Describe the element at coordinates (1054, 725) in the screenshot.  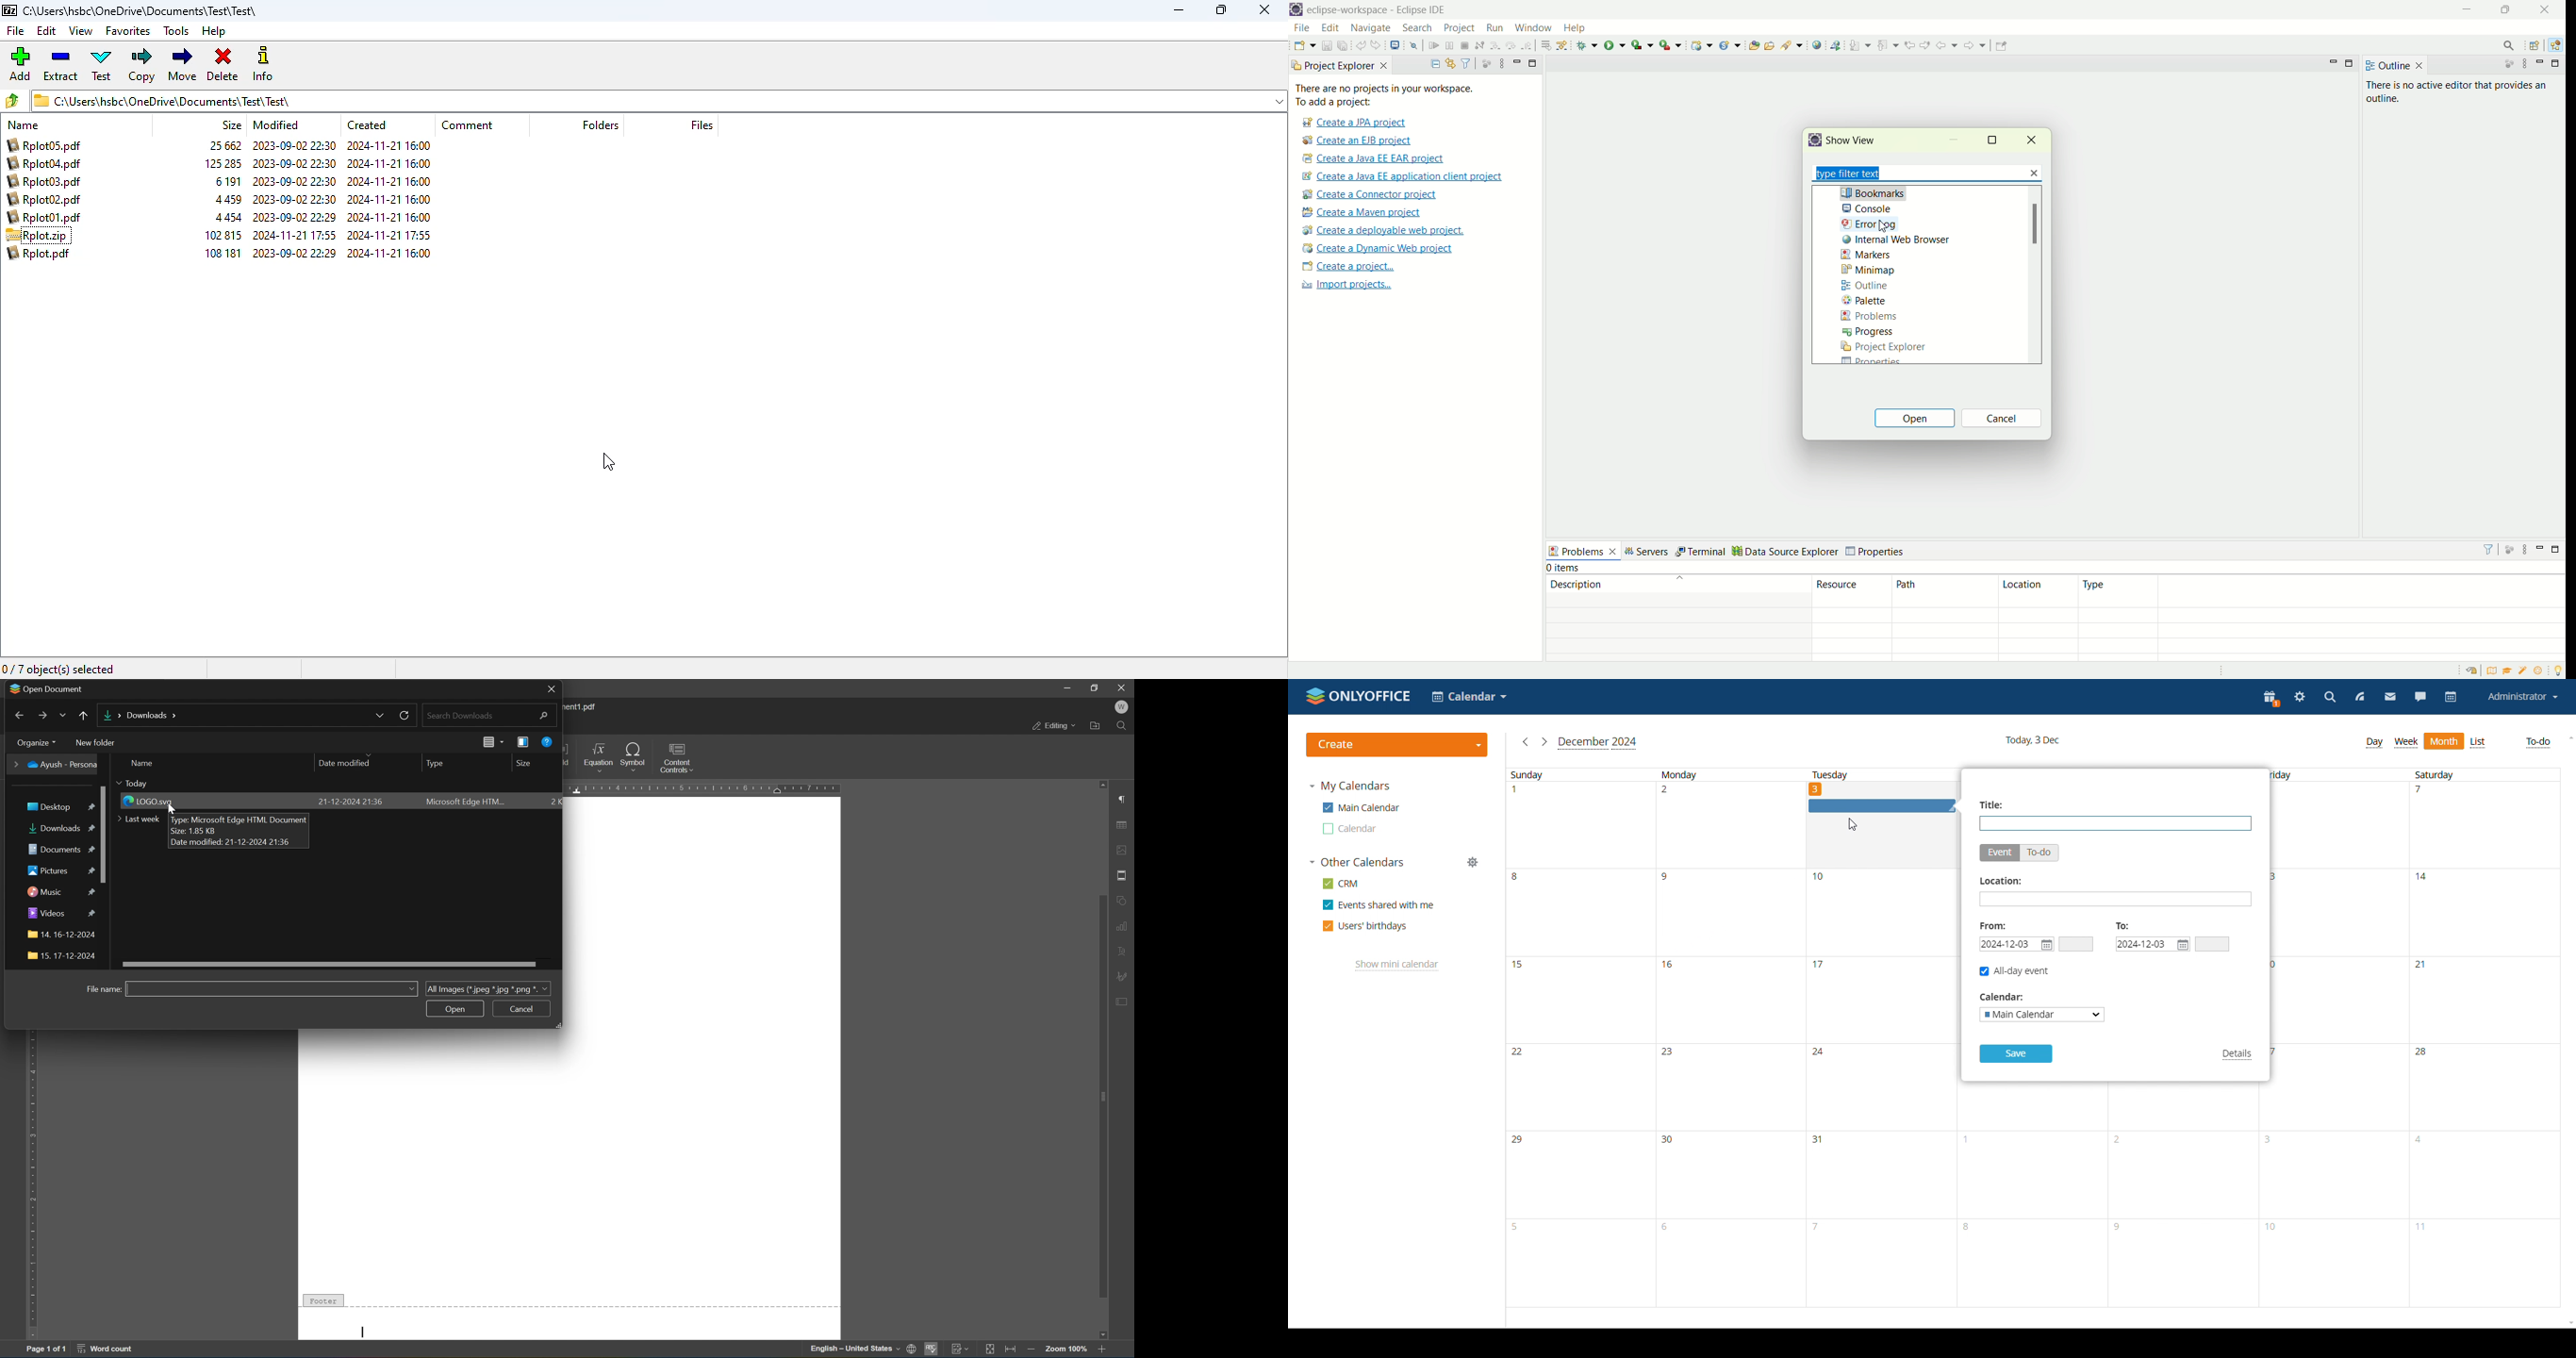
I see `editing` at that location.